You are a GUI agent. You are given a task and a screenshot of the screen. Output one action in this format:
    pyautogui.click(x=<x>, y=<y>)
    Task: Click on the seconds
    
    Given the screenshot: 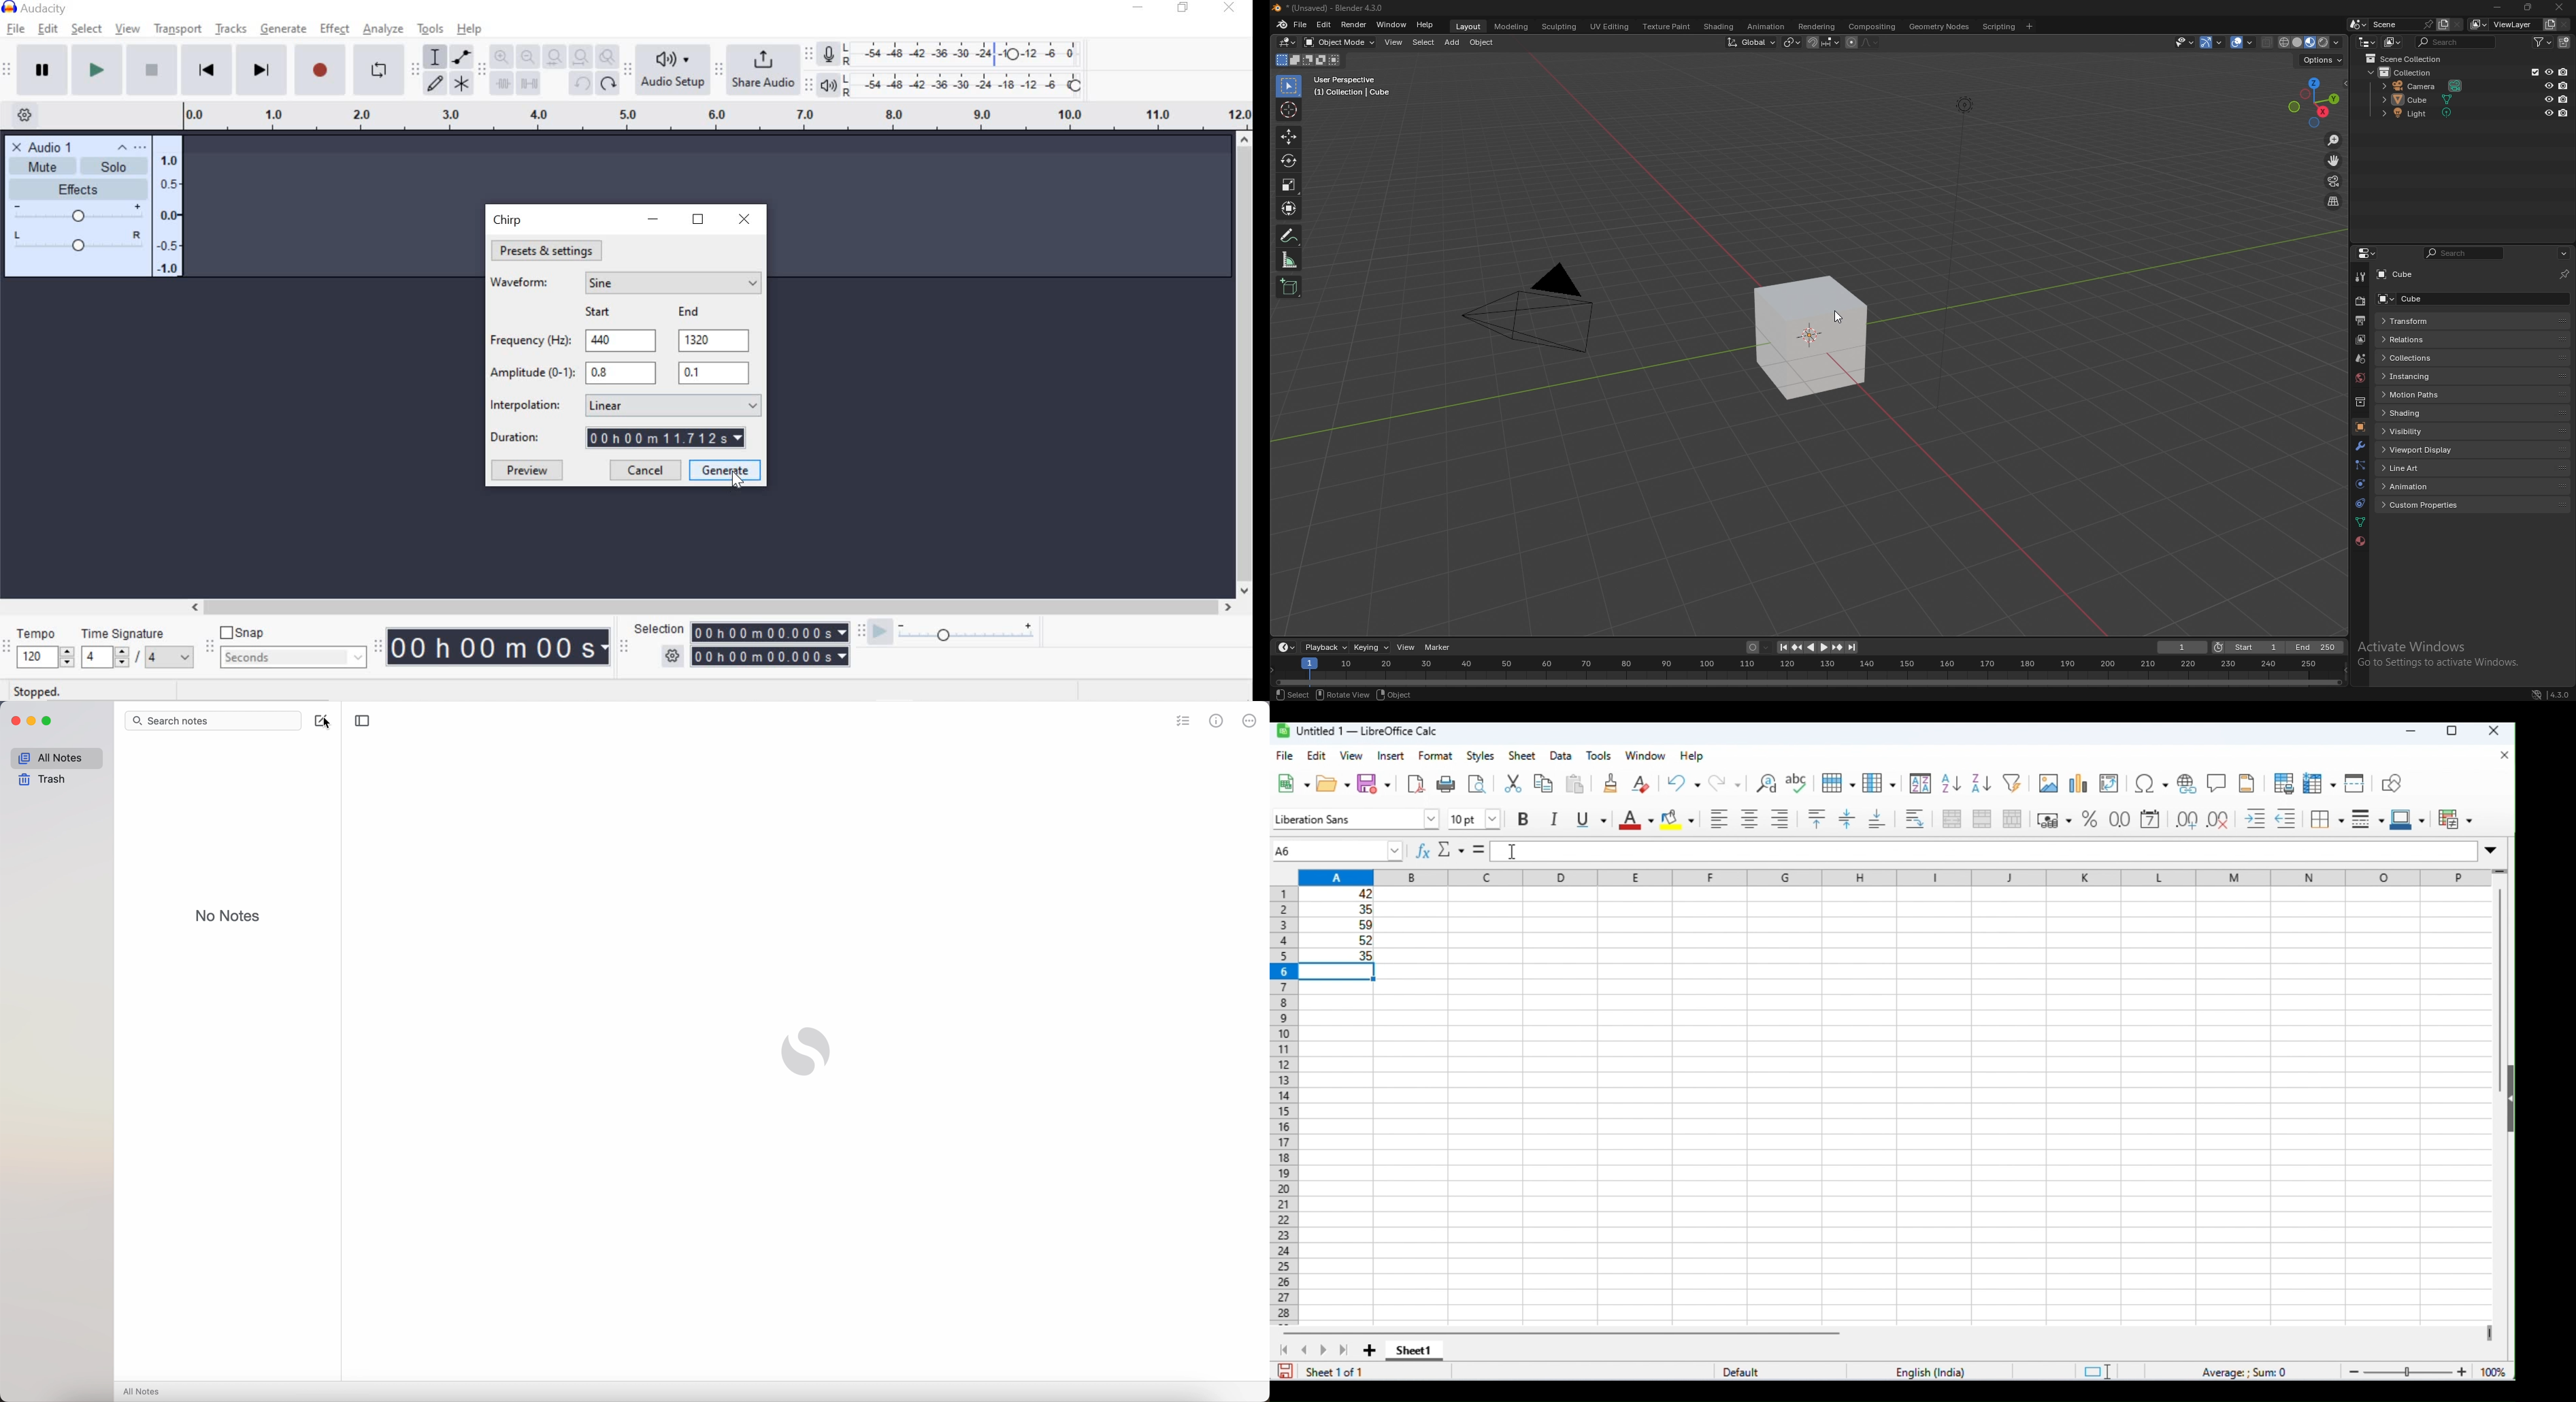 What is the action you would take?
    pyautogui.click(x=294, y=657)
    